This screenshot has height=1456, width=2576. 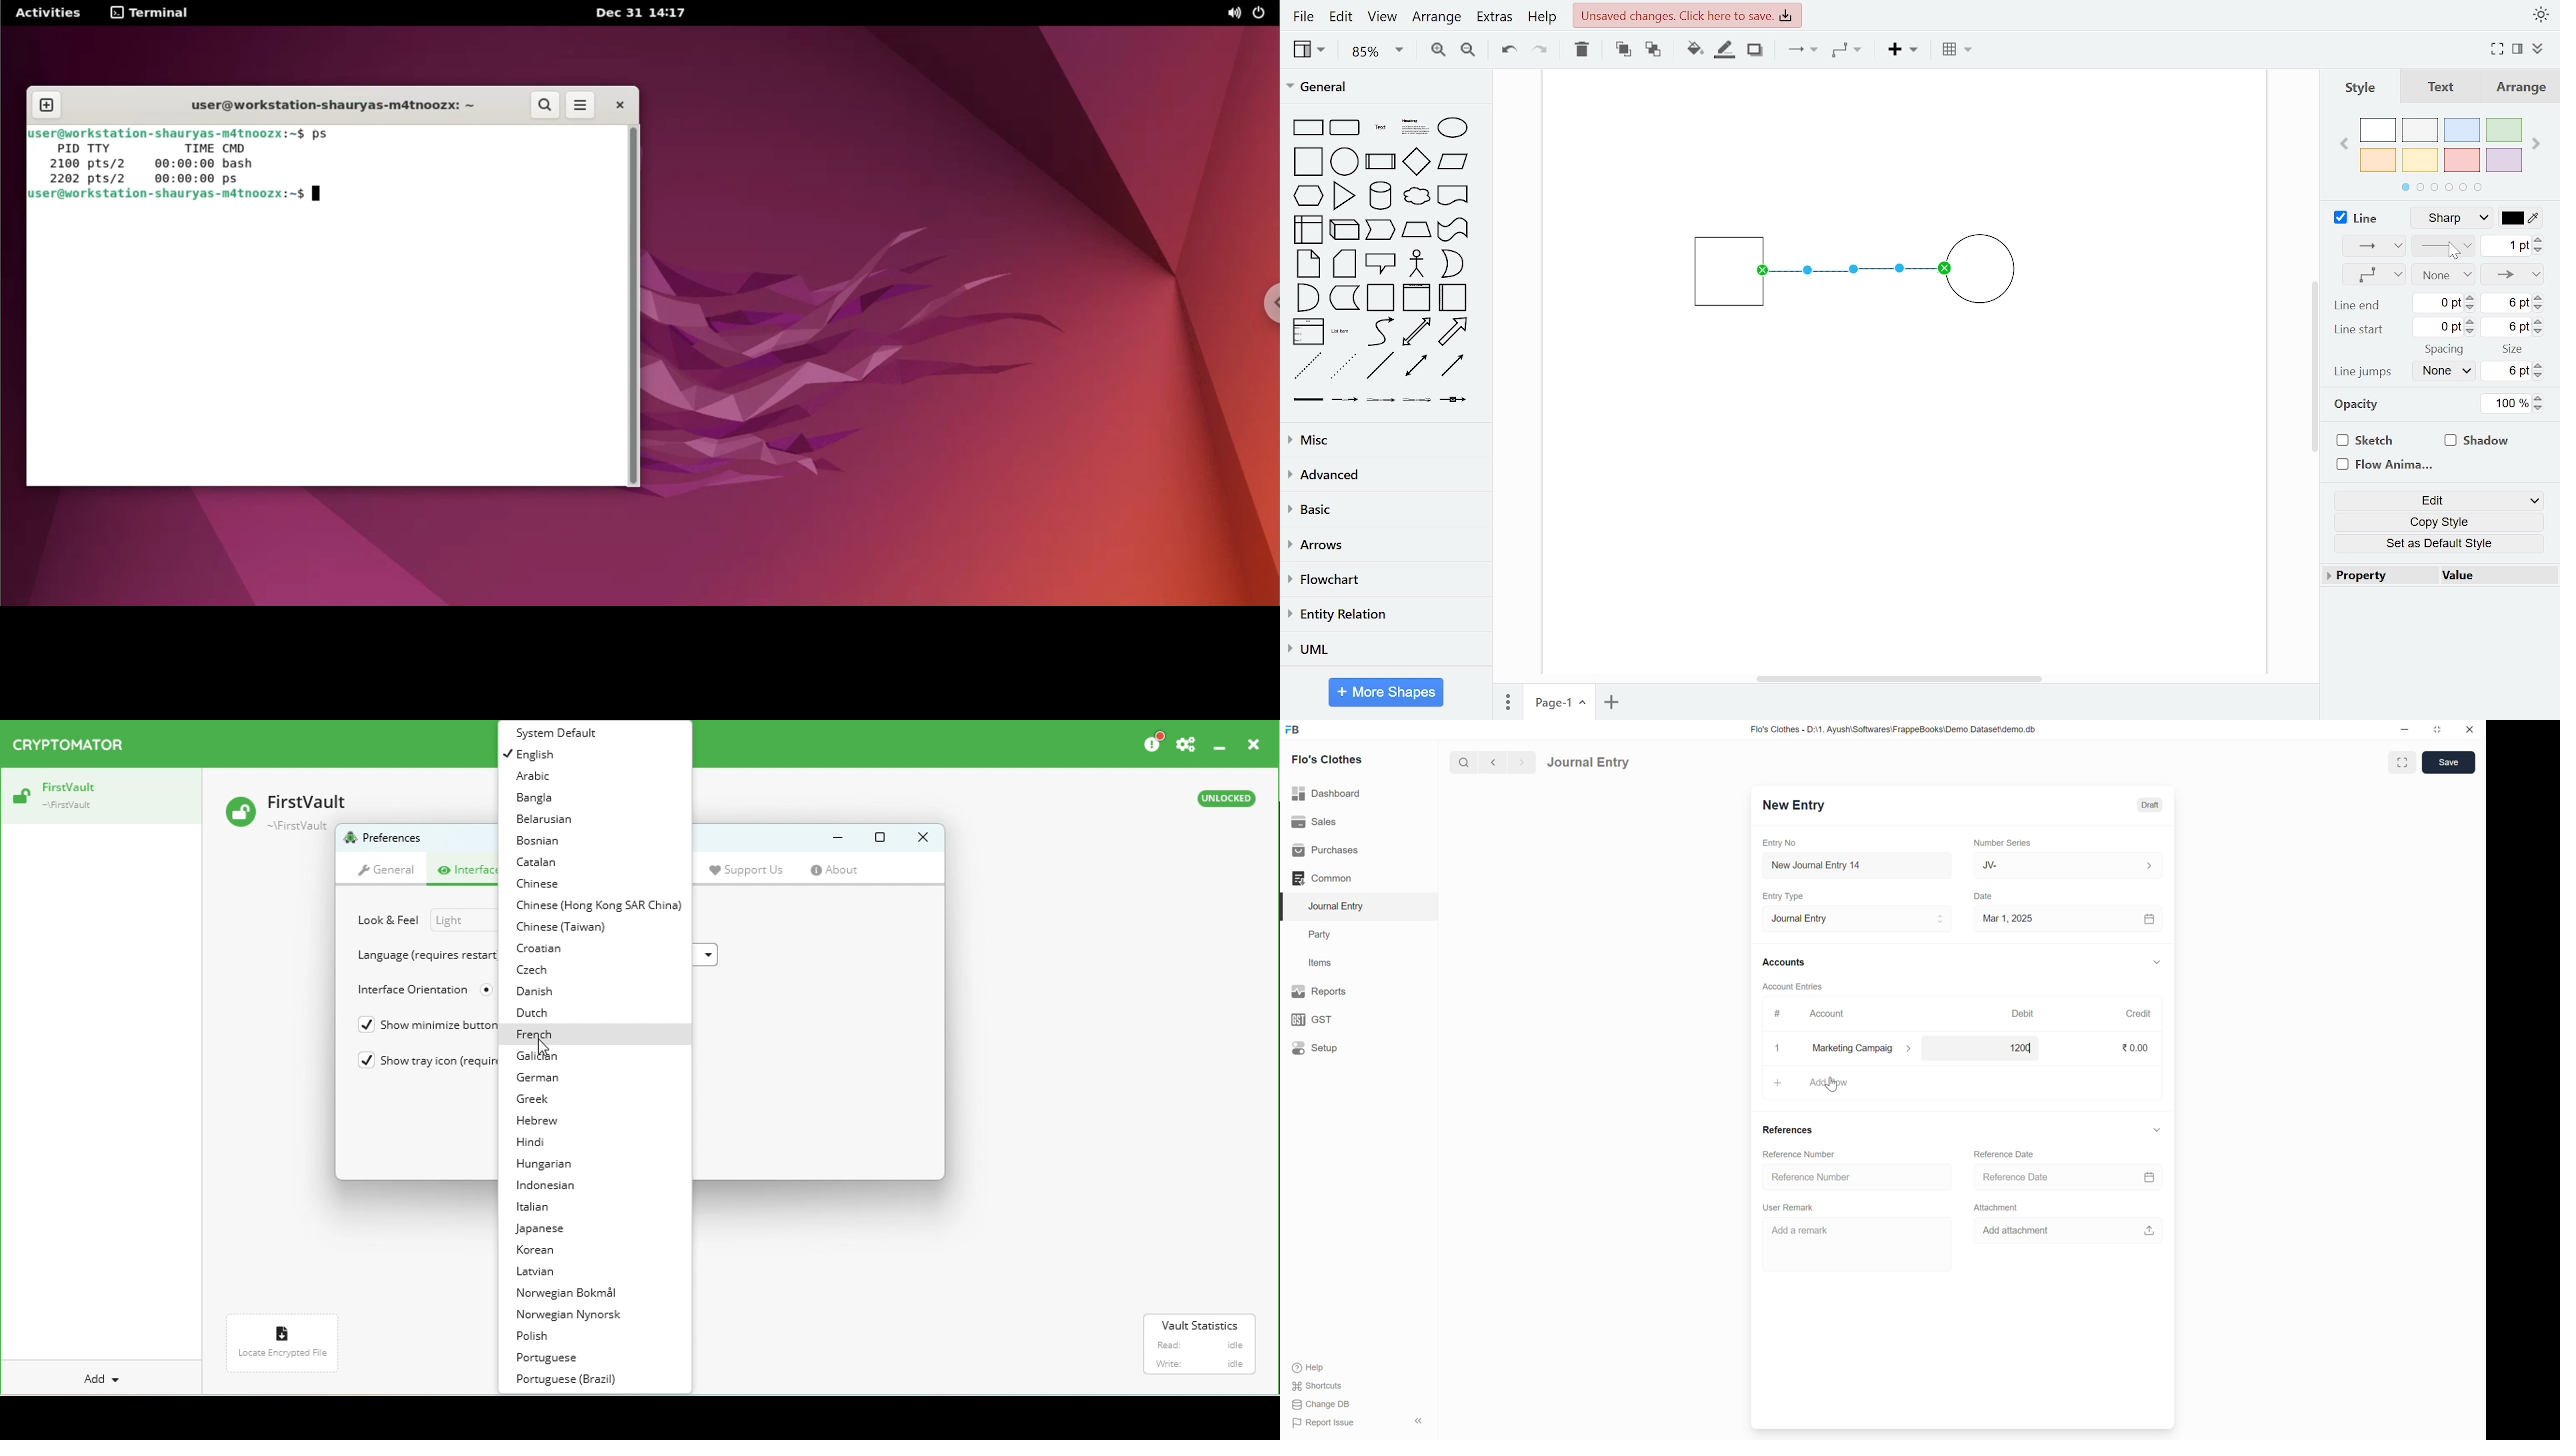 What do you see at coordinates (2006, 1154) in the screenshot?
I see `Reference Date` at bounding box center [2006, 1154].